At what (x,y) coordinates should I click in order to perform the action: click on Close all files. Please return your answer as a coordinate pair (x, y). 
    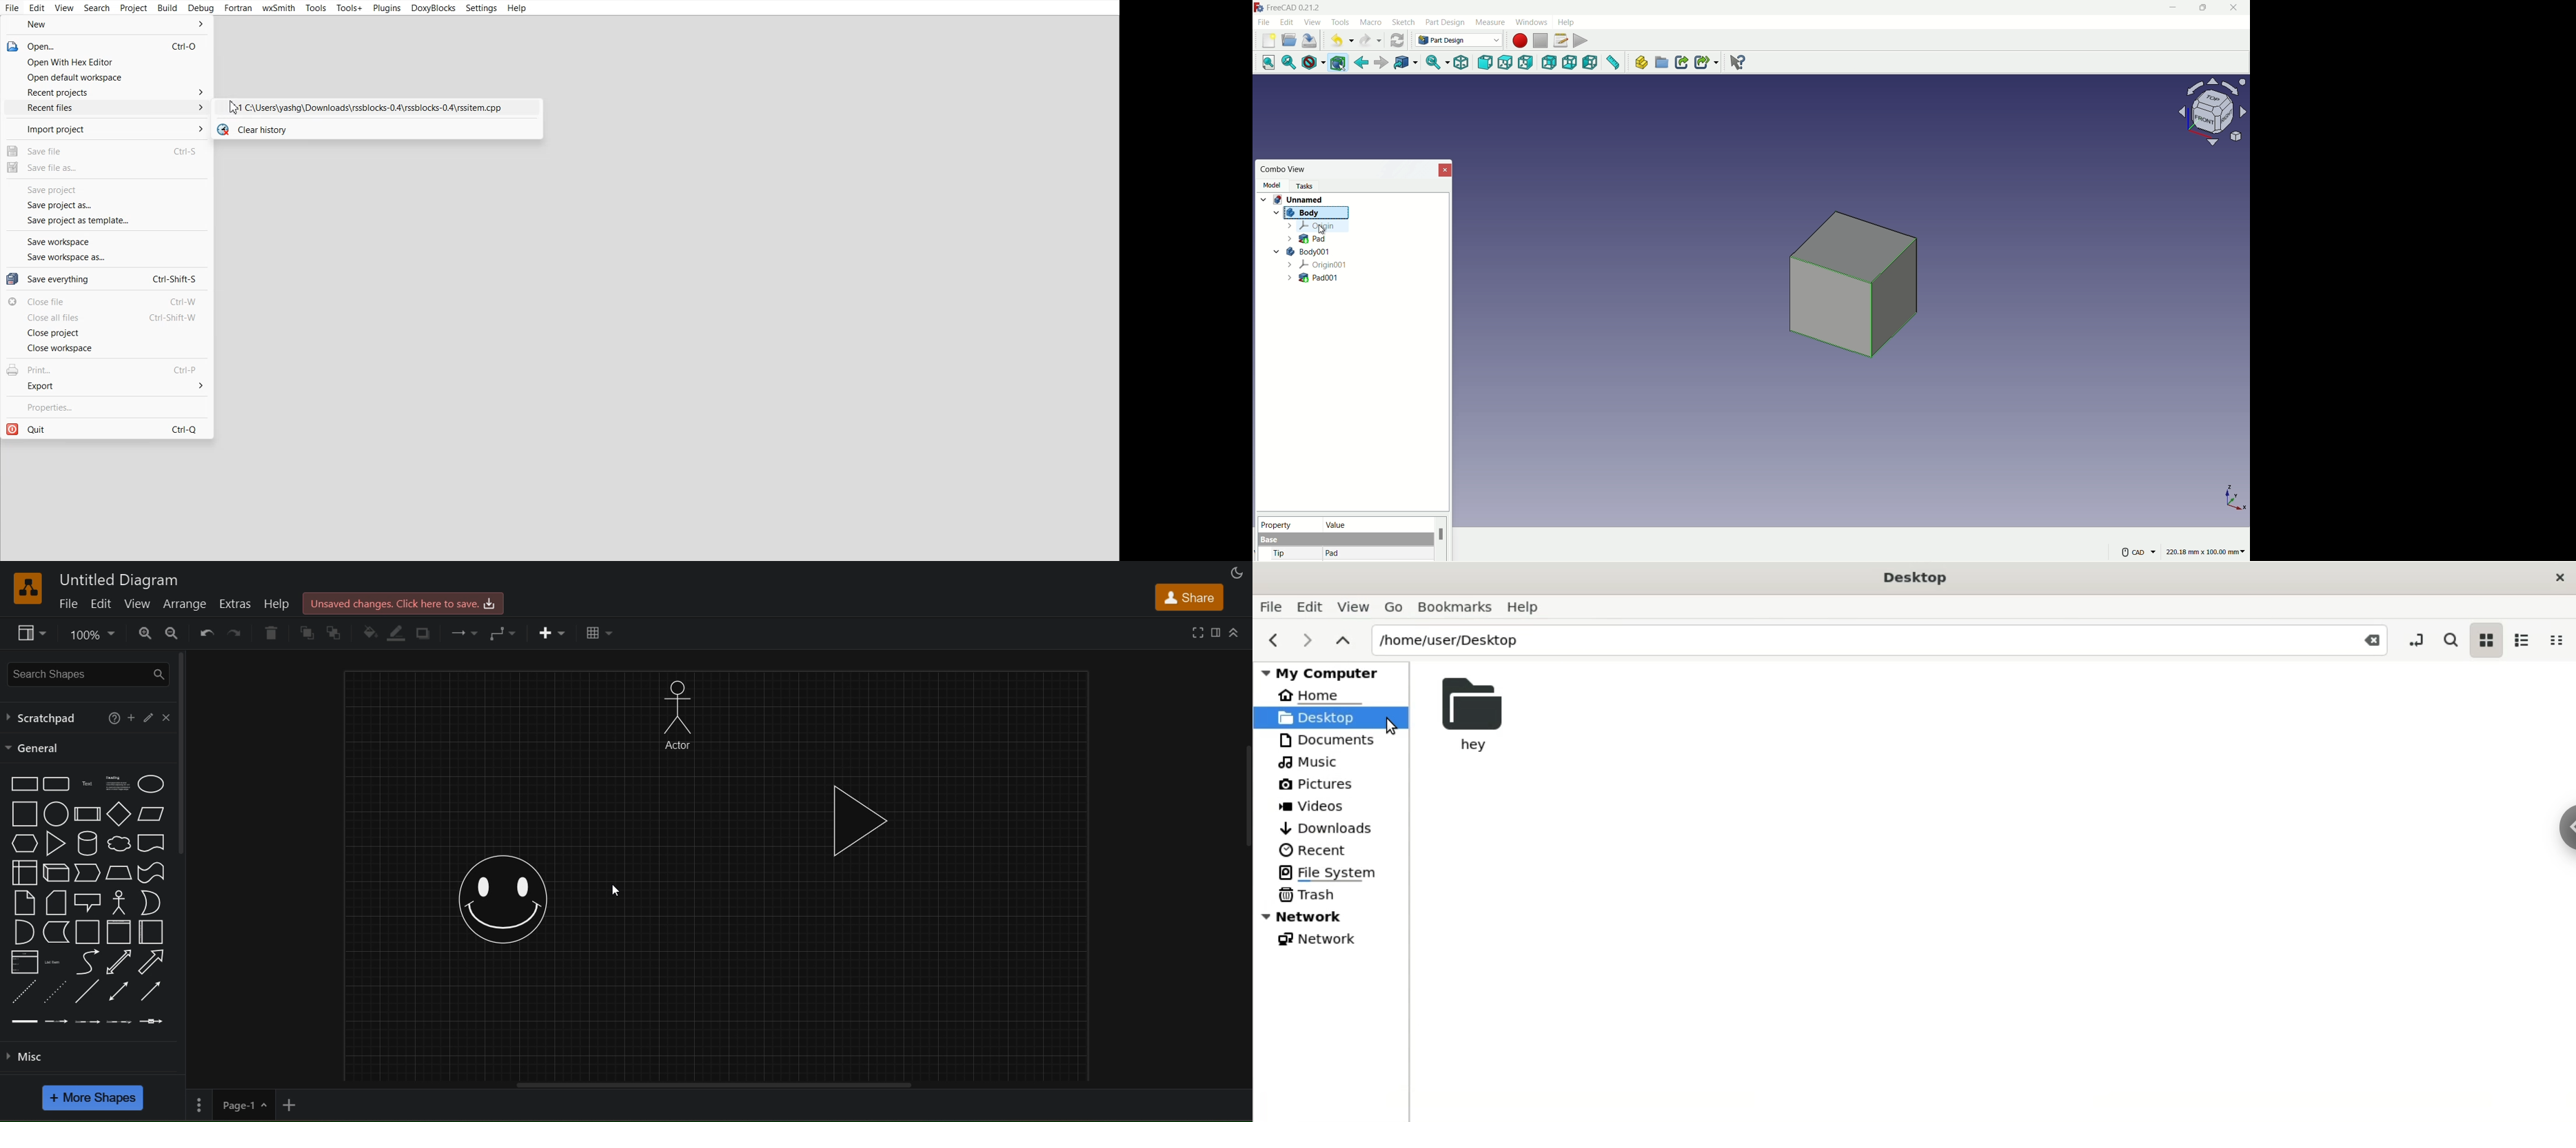
    Looking at the image, I should click on (107, 318).